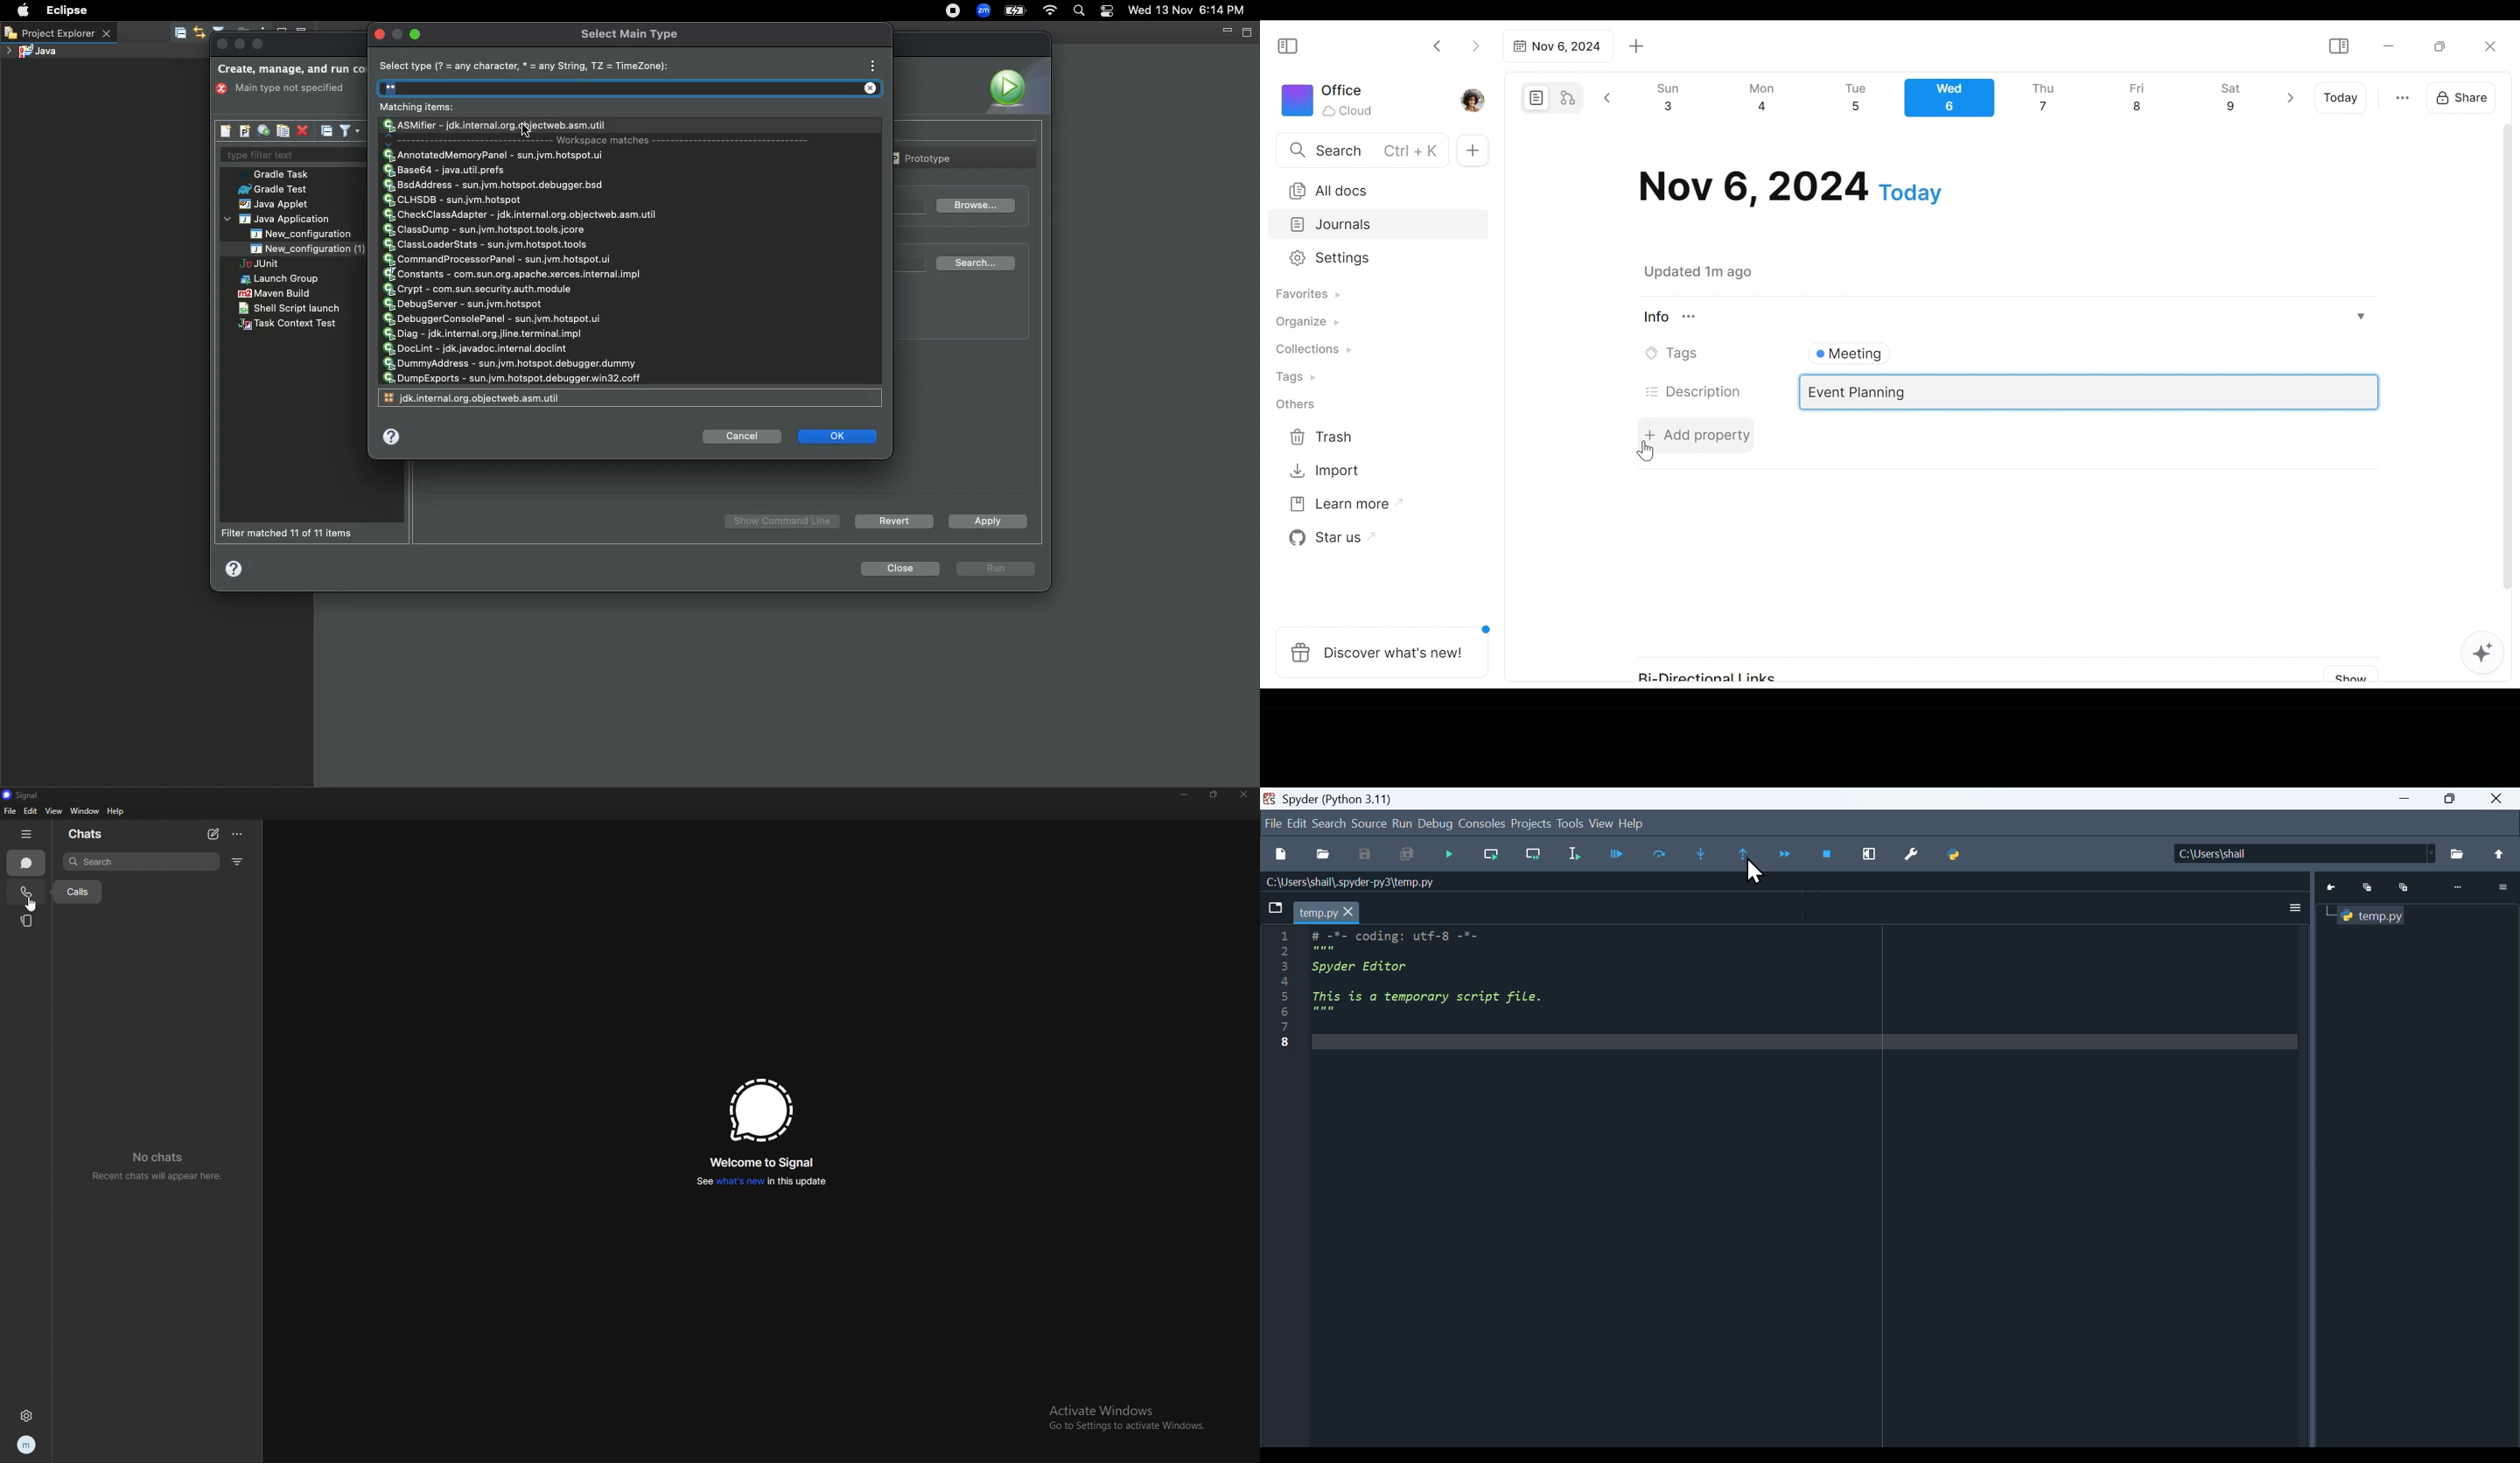 The height and width of the screenshot is (1484, 2520). I want to click on Maximize, so click(259, 44).